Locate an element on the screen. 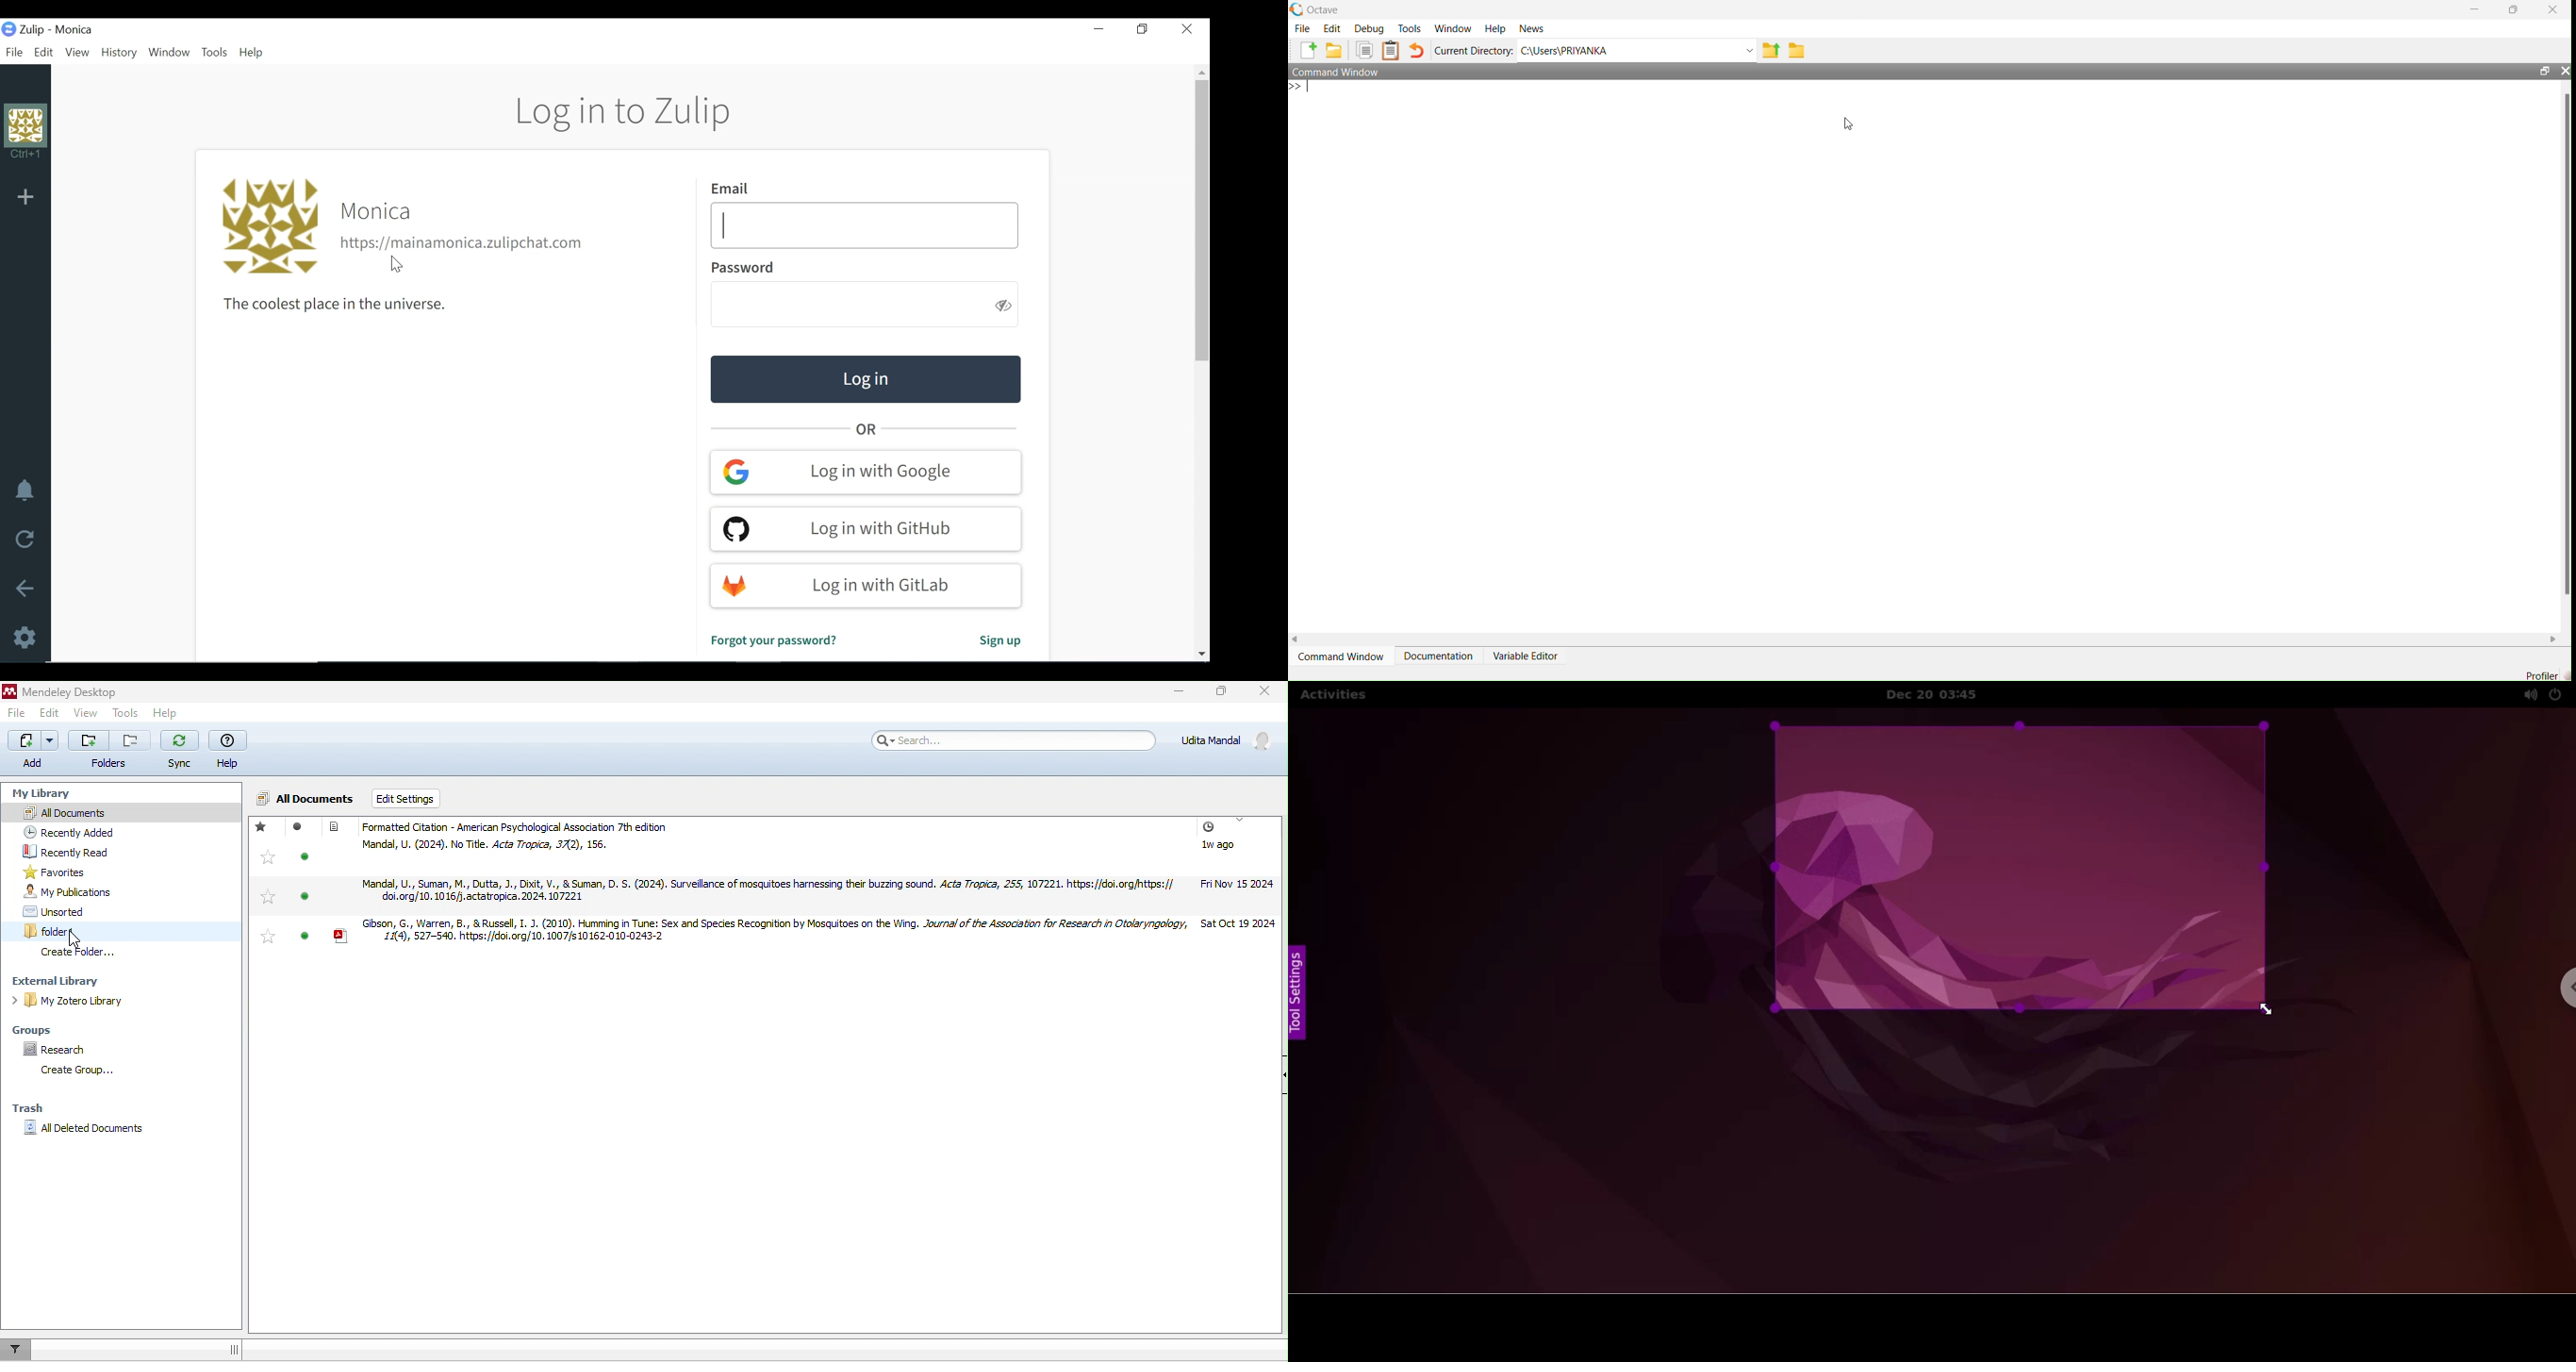 The image size is (2576, 1372). Sign up is located at coordinates (999, 643).